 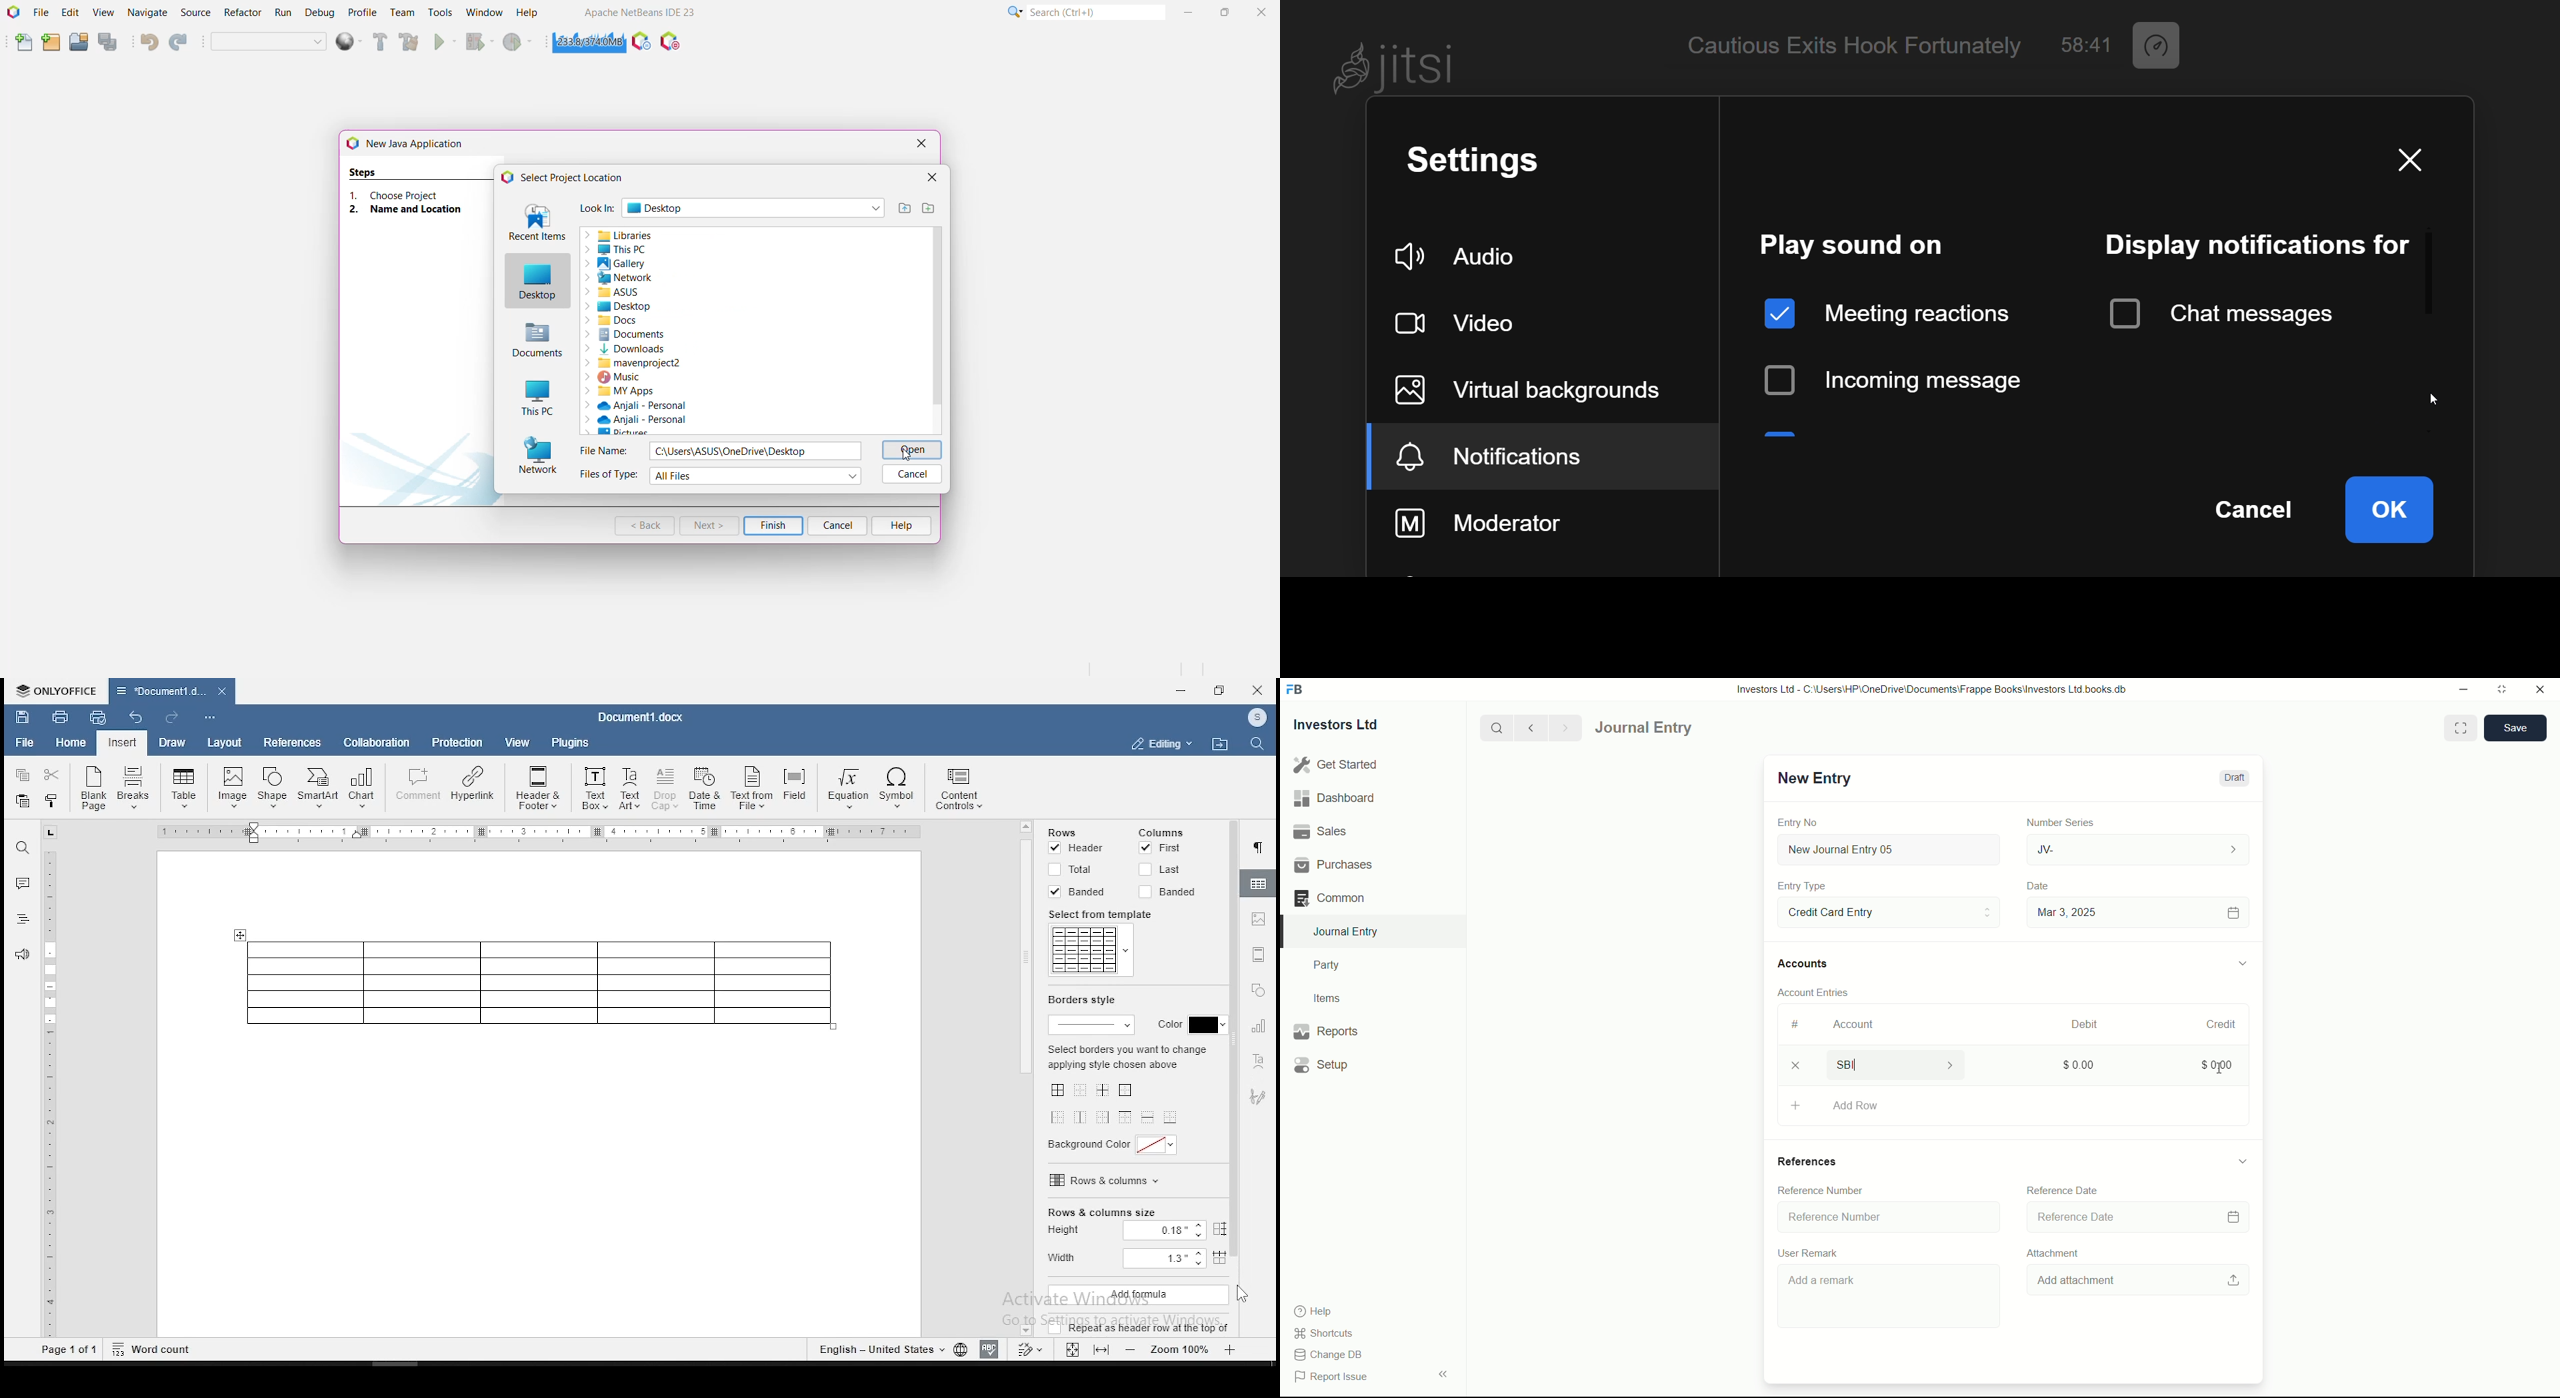 What do you see at coordinates (1467, 323) in the screenshot?
I see `video` at bounding box center [1467, 323].